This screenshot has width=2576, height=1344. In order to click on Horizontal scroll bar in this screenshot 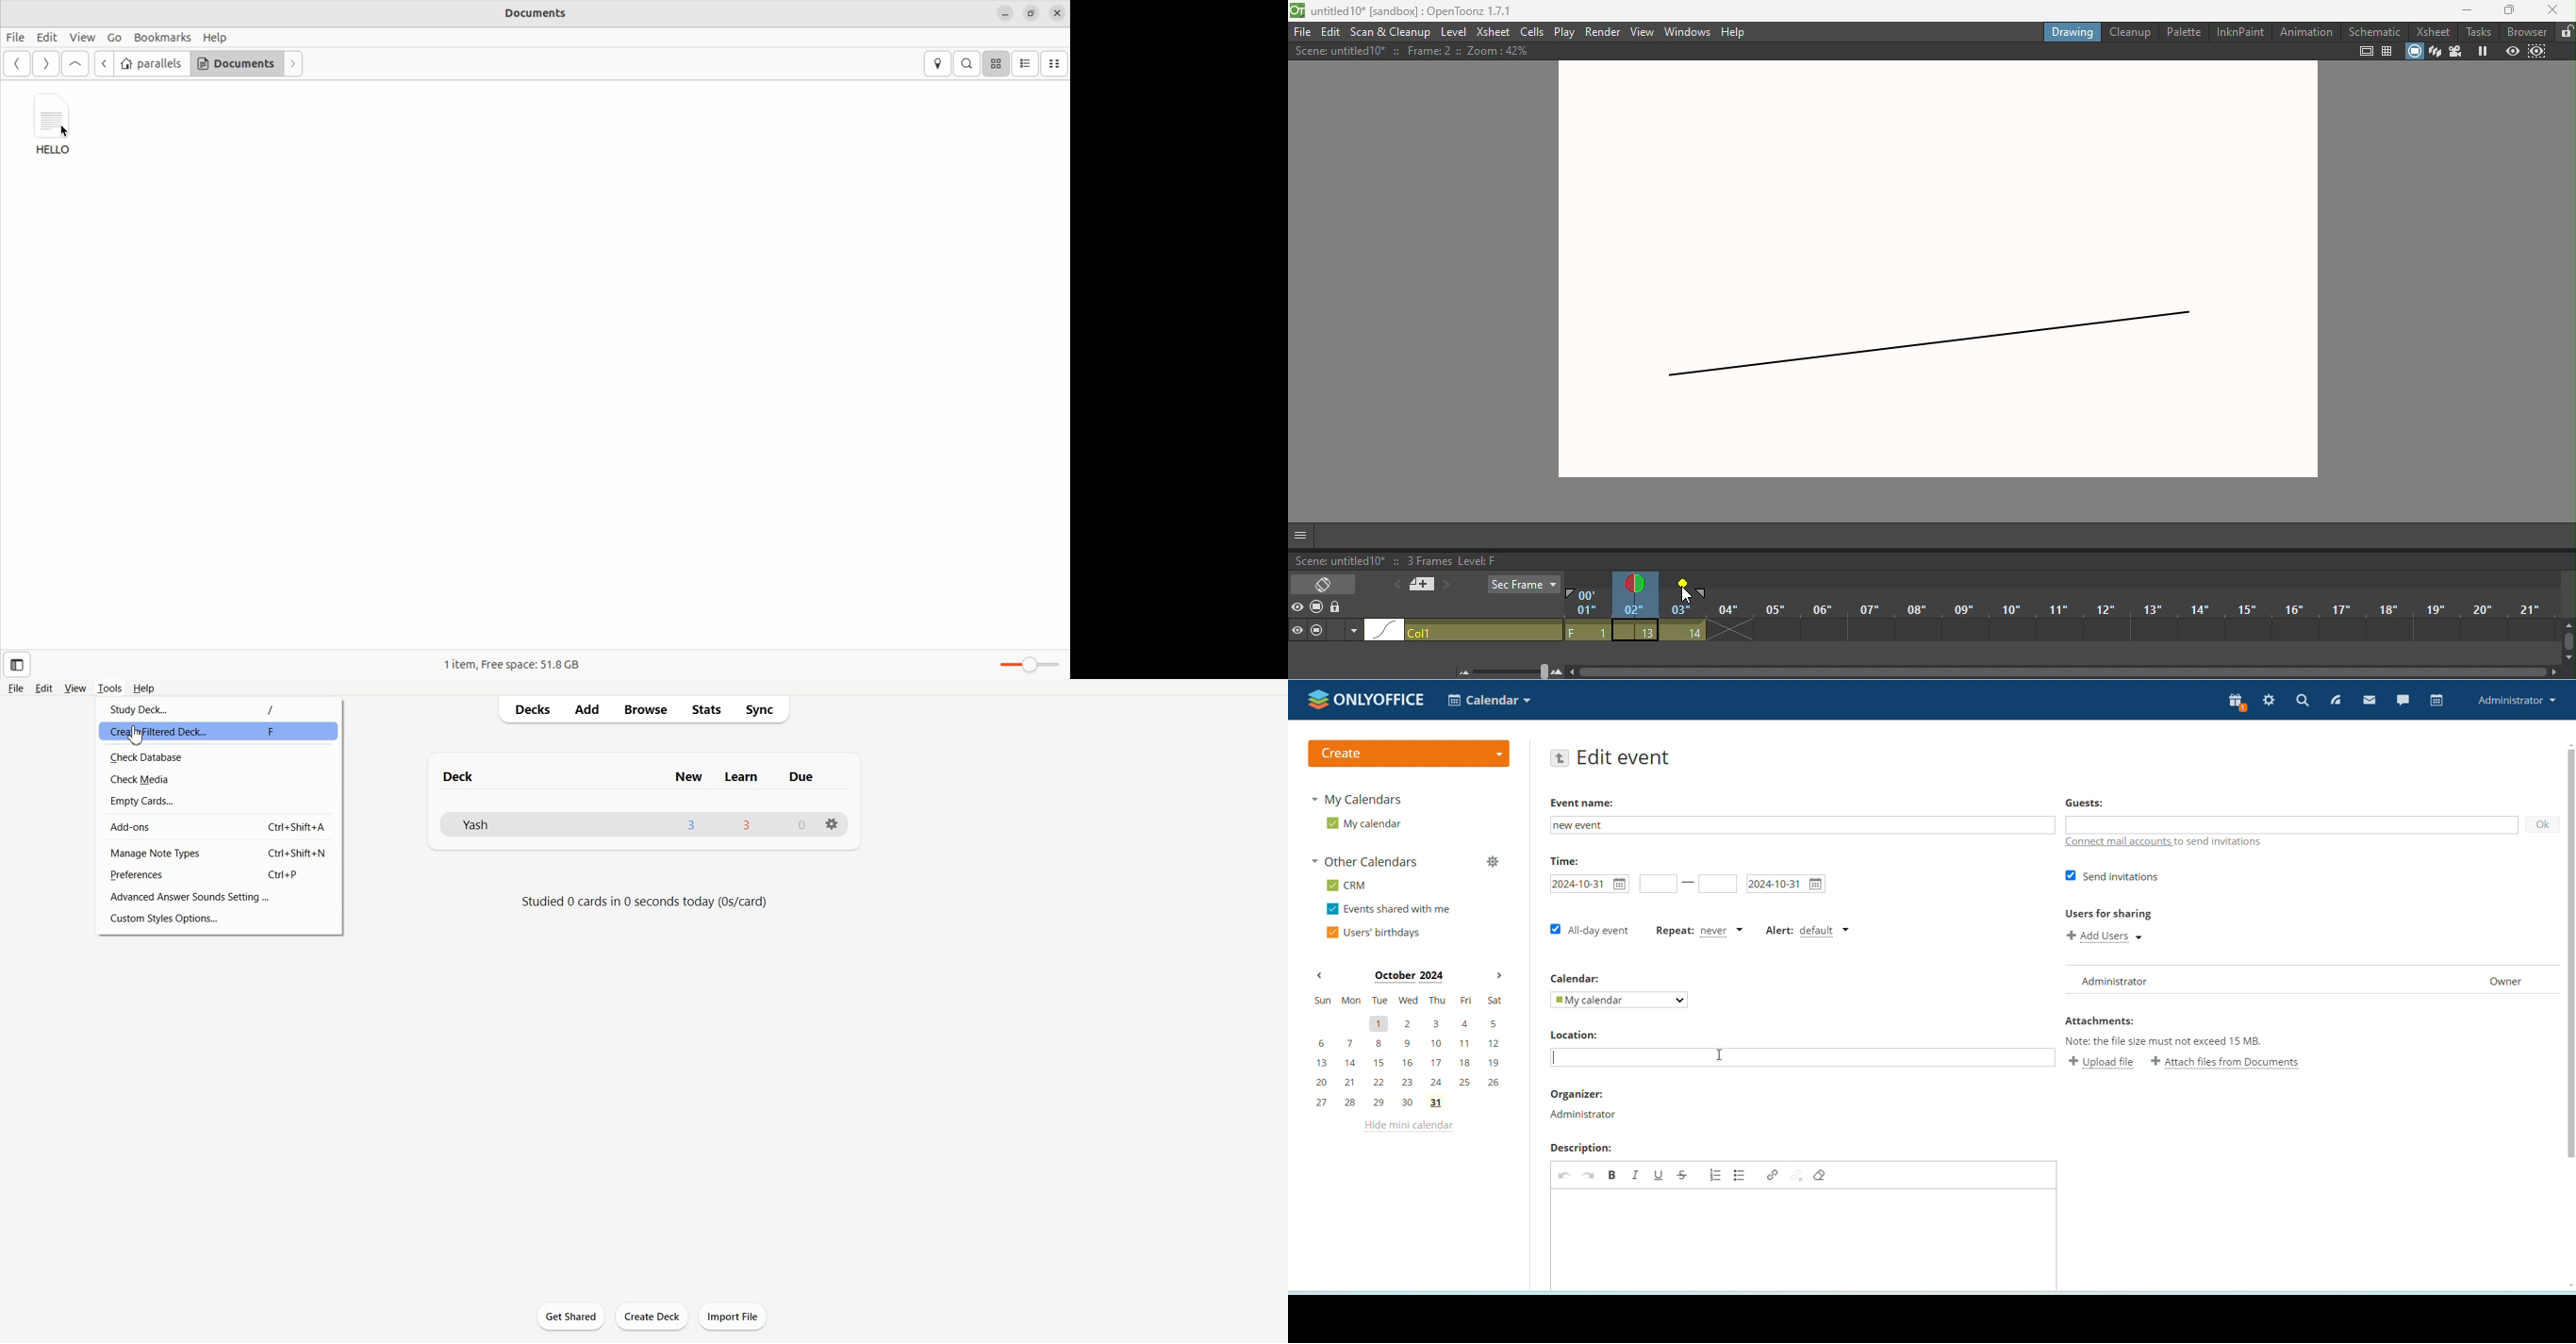, I will do `click(2064, 671)`.